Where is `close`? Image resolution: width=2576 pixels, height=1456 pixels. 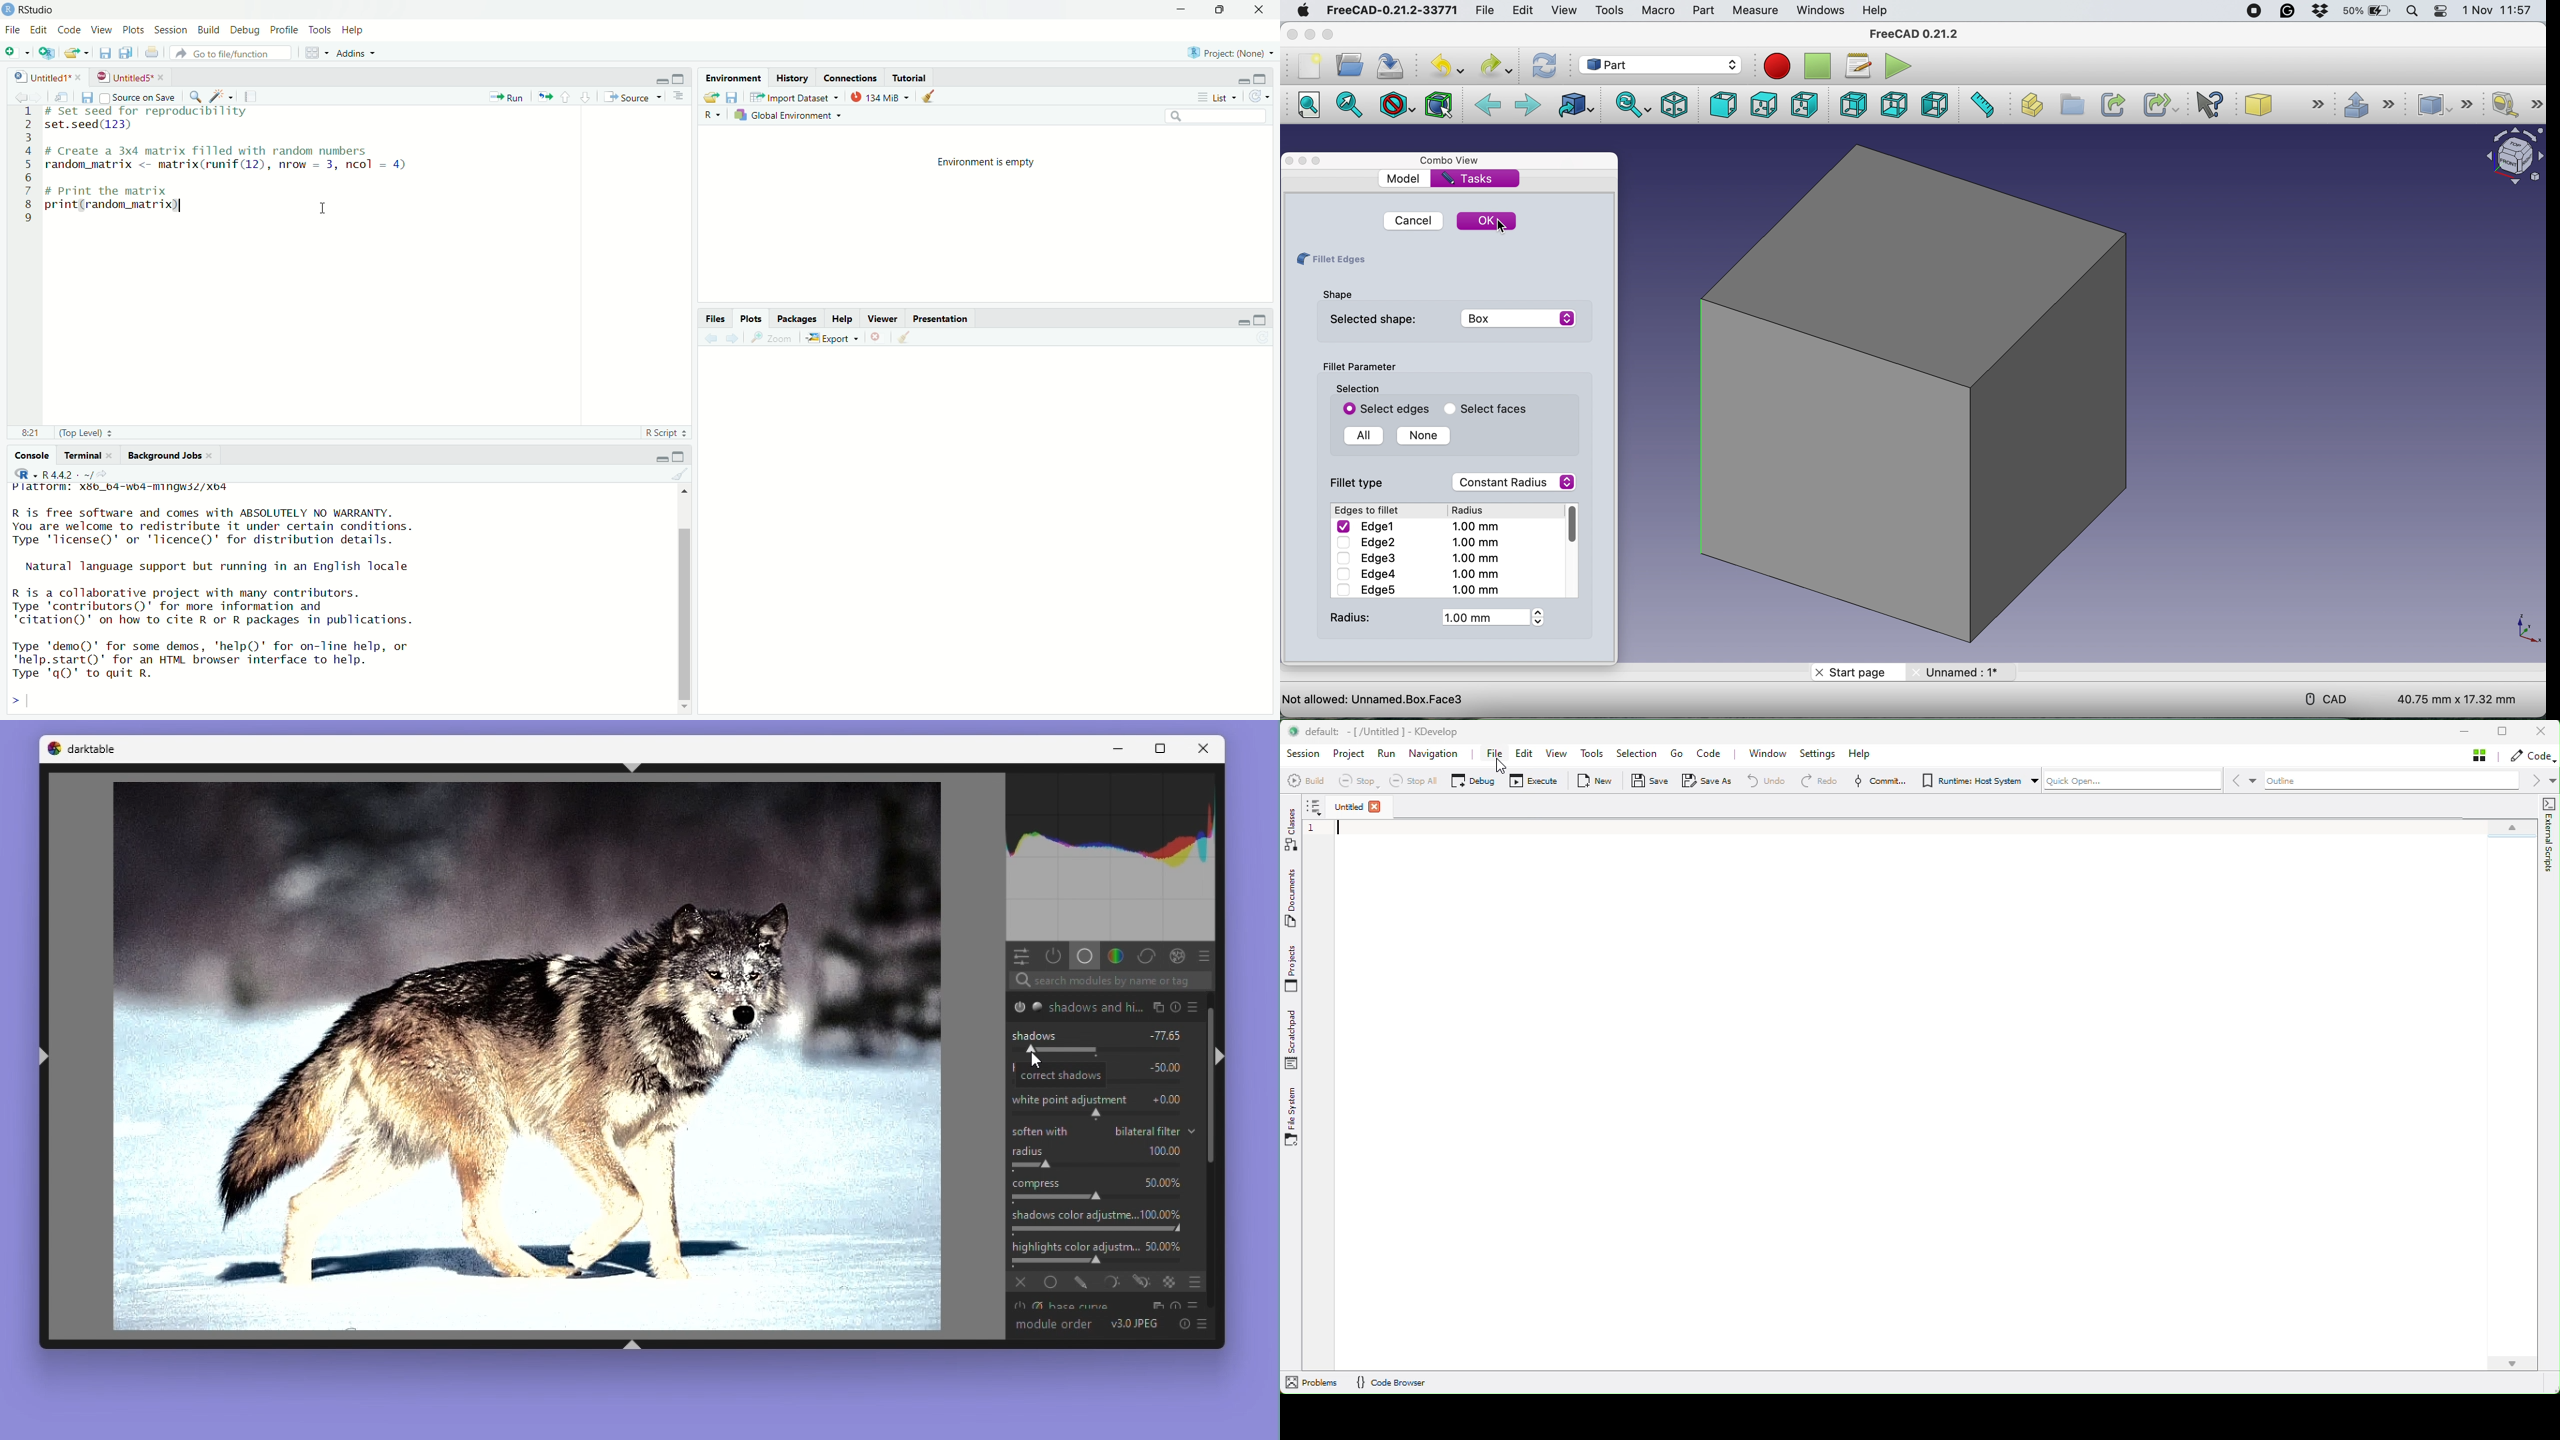 close is located at coordinates (1292, 161).